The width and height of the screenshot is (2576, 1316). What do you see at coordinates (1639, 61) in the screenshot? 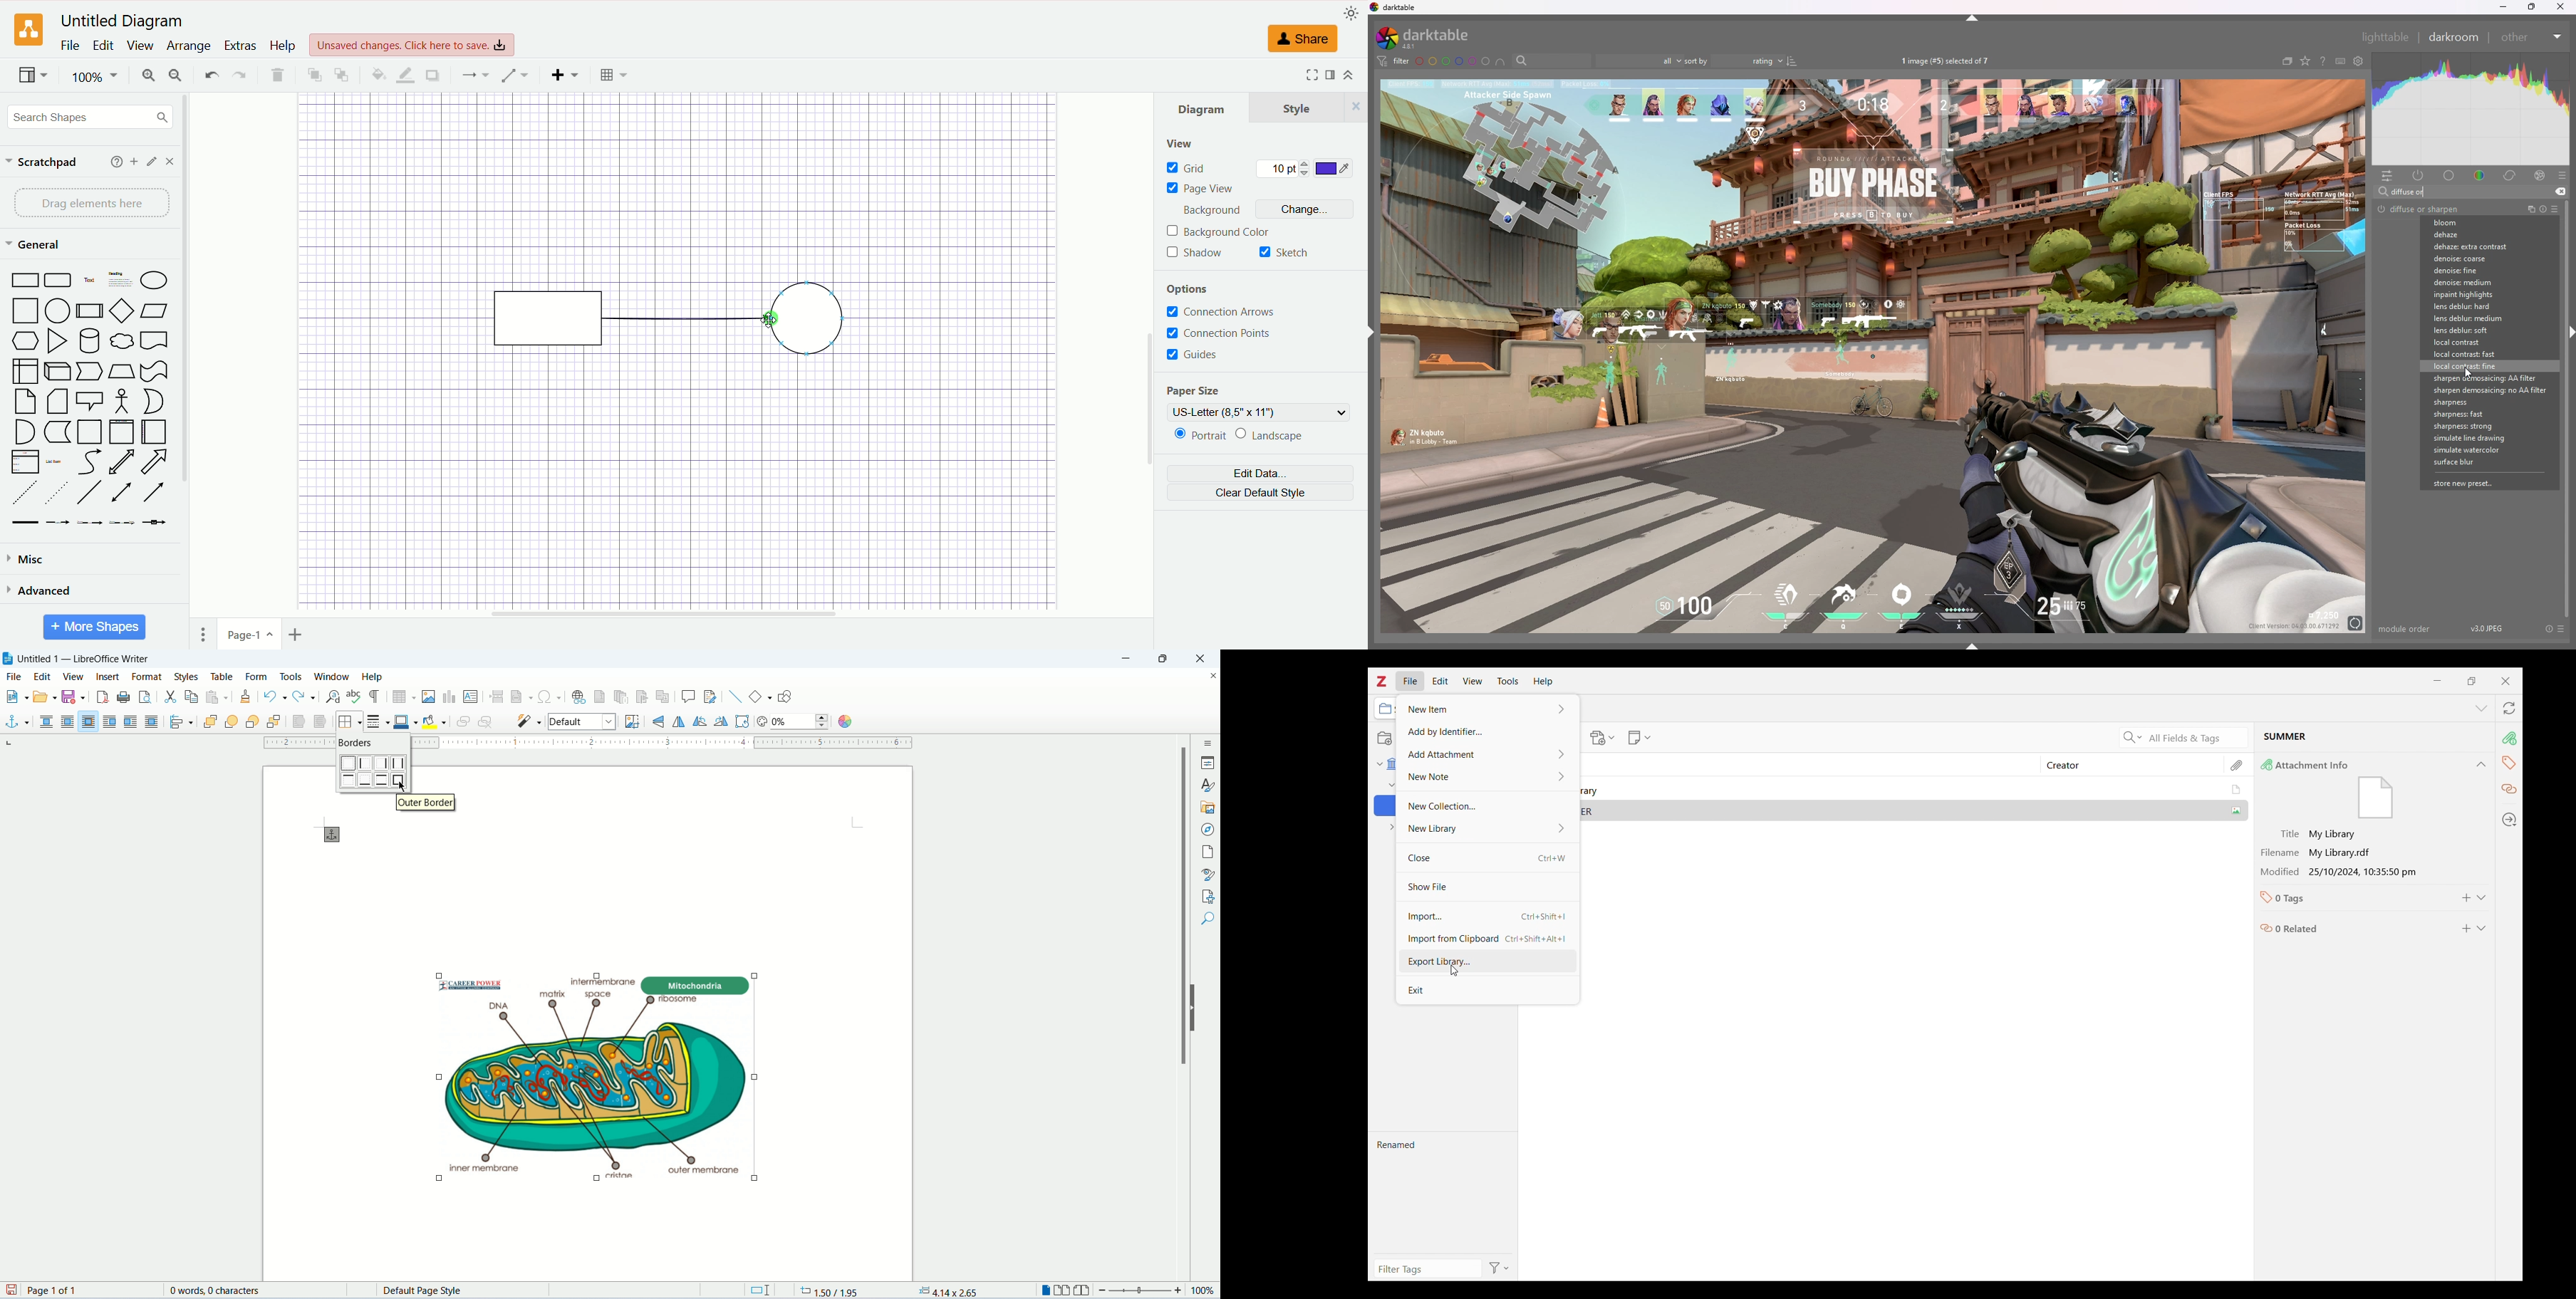
I see `filter by images rating` at bounding box center [1639, 61].